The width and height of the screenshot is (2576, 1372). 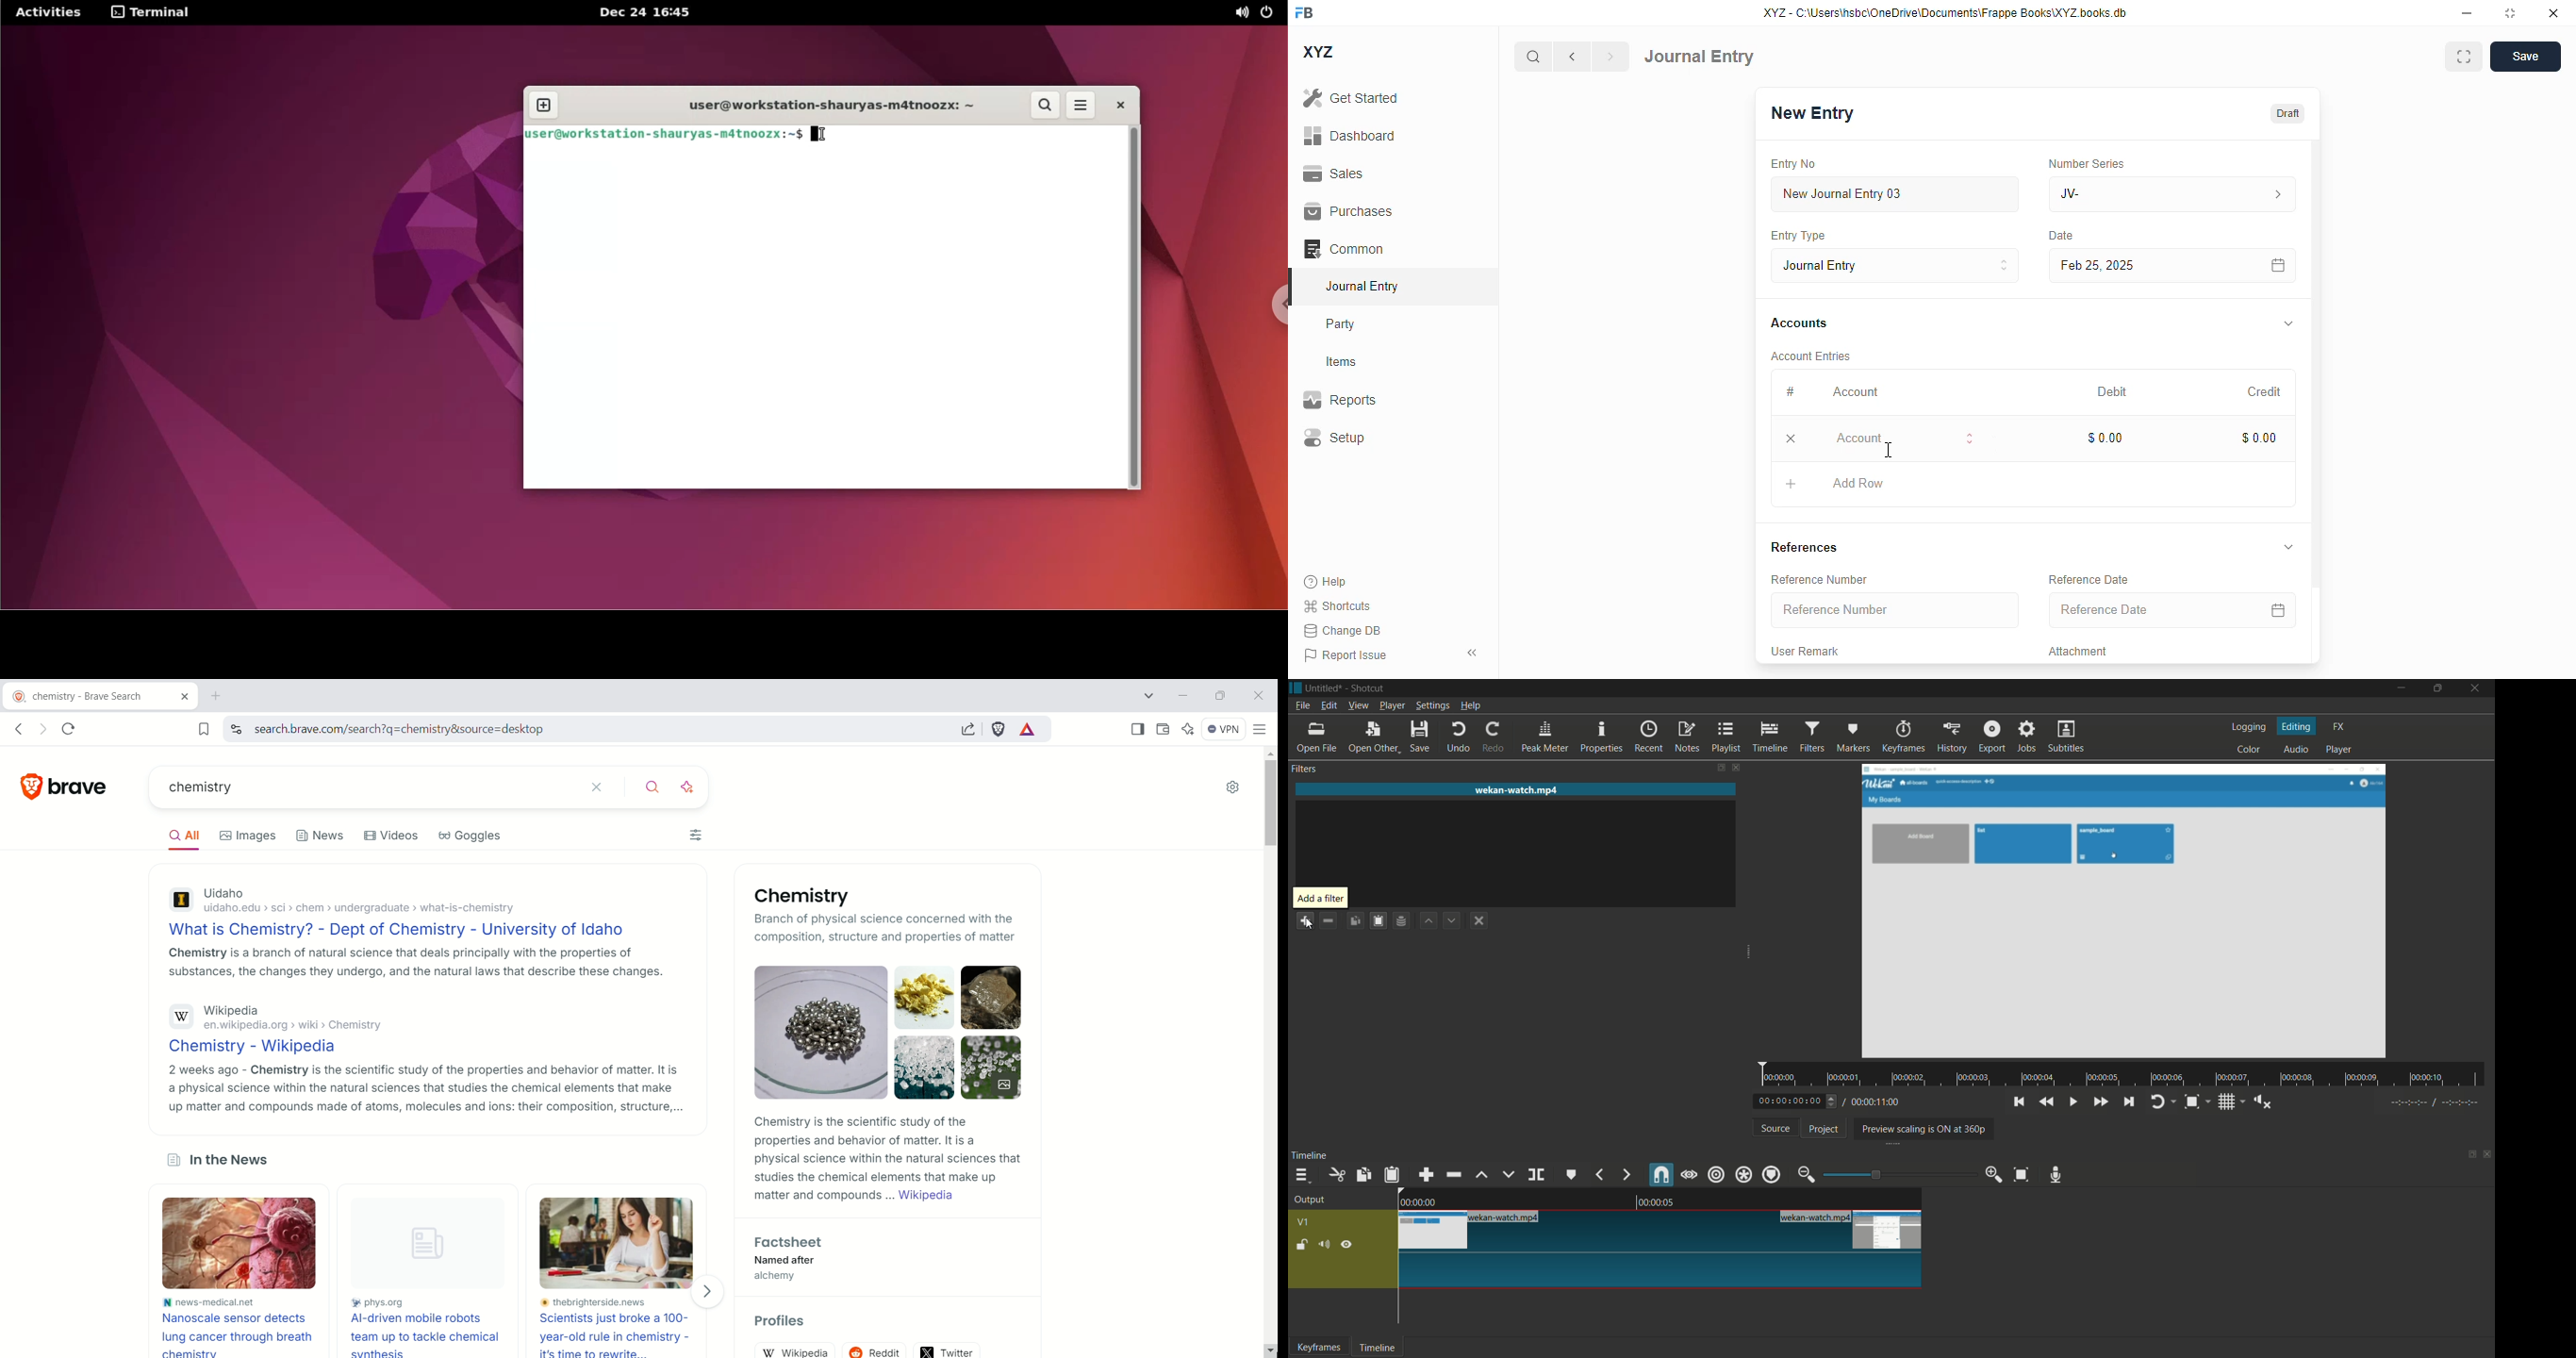 I want to click on timeline menu, so click(x=1304, y=1175).